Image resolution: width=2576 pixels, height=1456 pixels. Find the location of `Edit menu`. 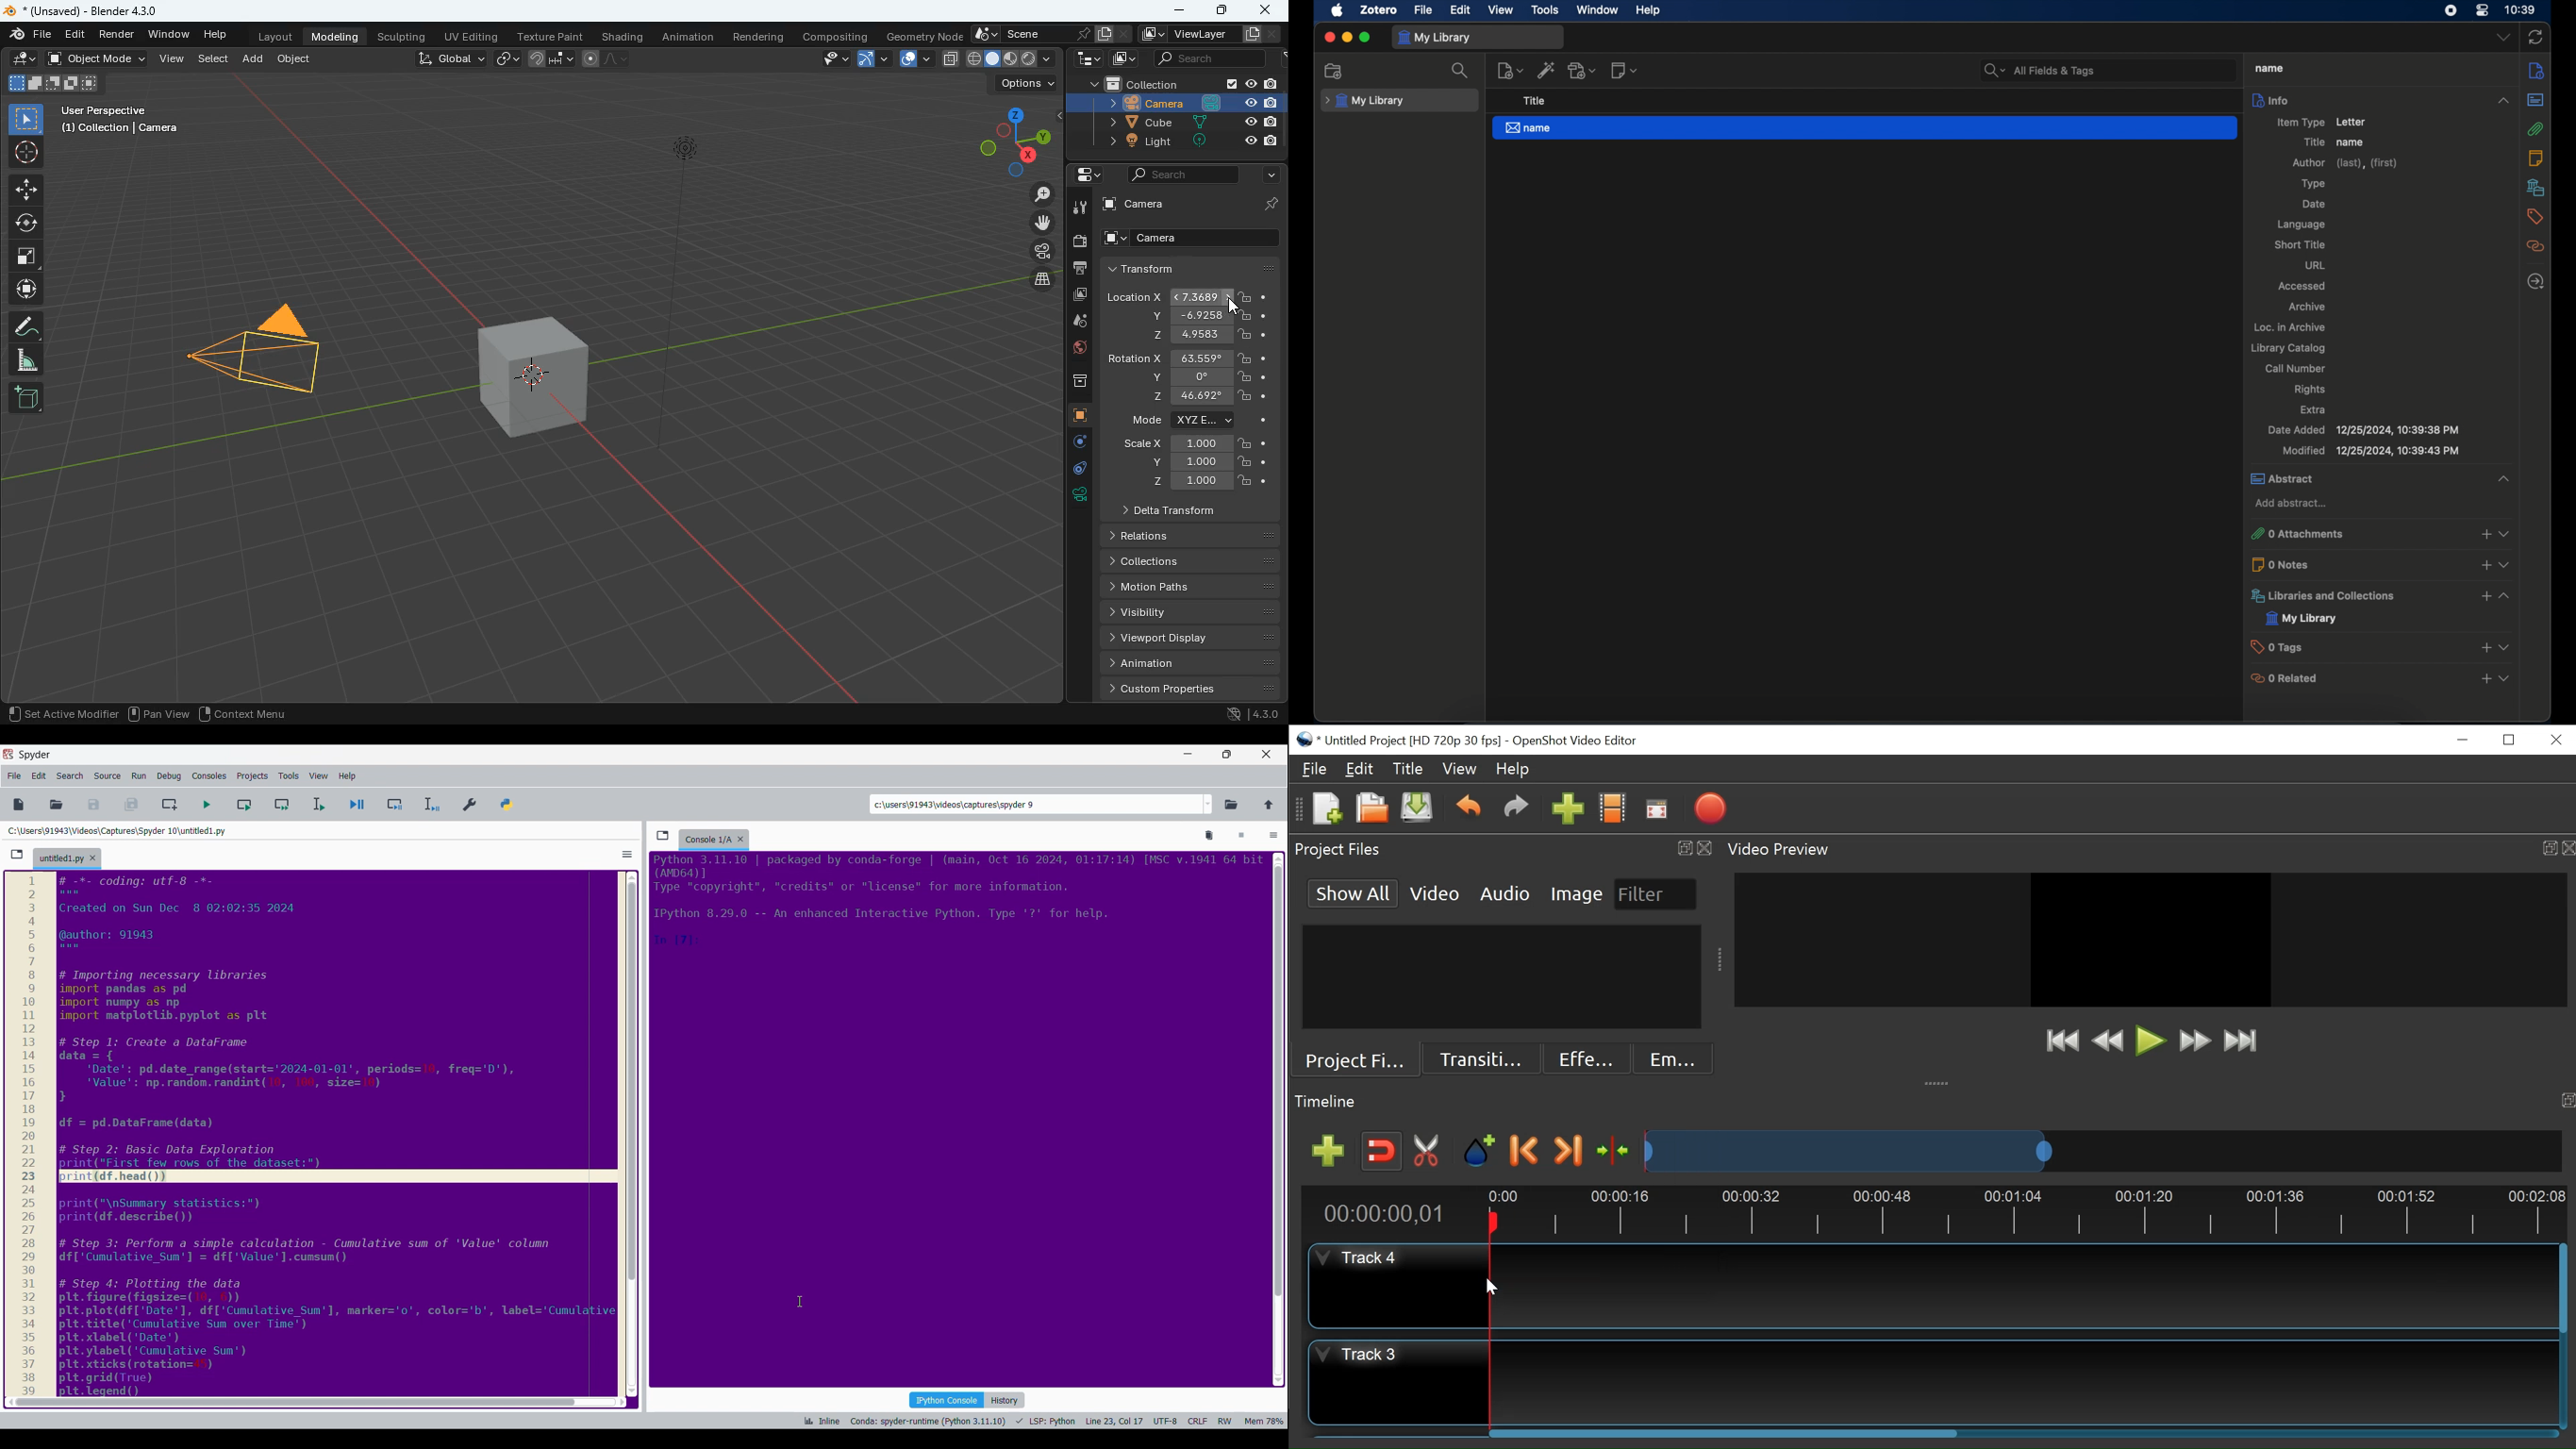

Edit menu is located at coordinates (39, 776).